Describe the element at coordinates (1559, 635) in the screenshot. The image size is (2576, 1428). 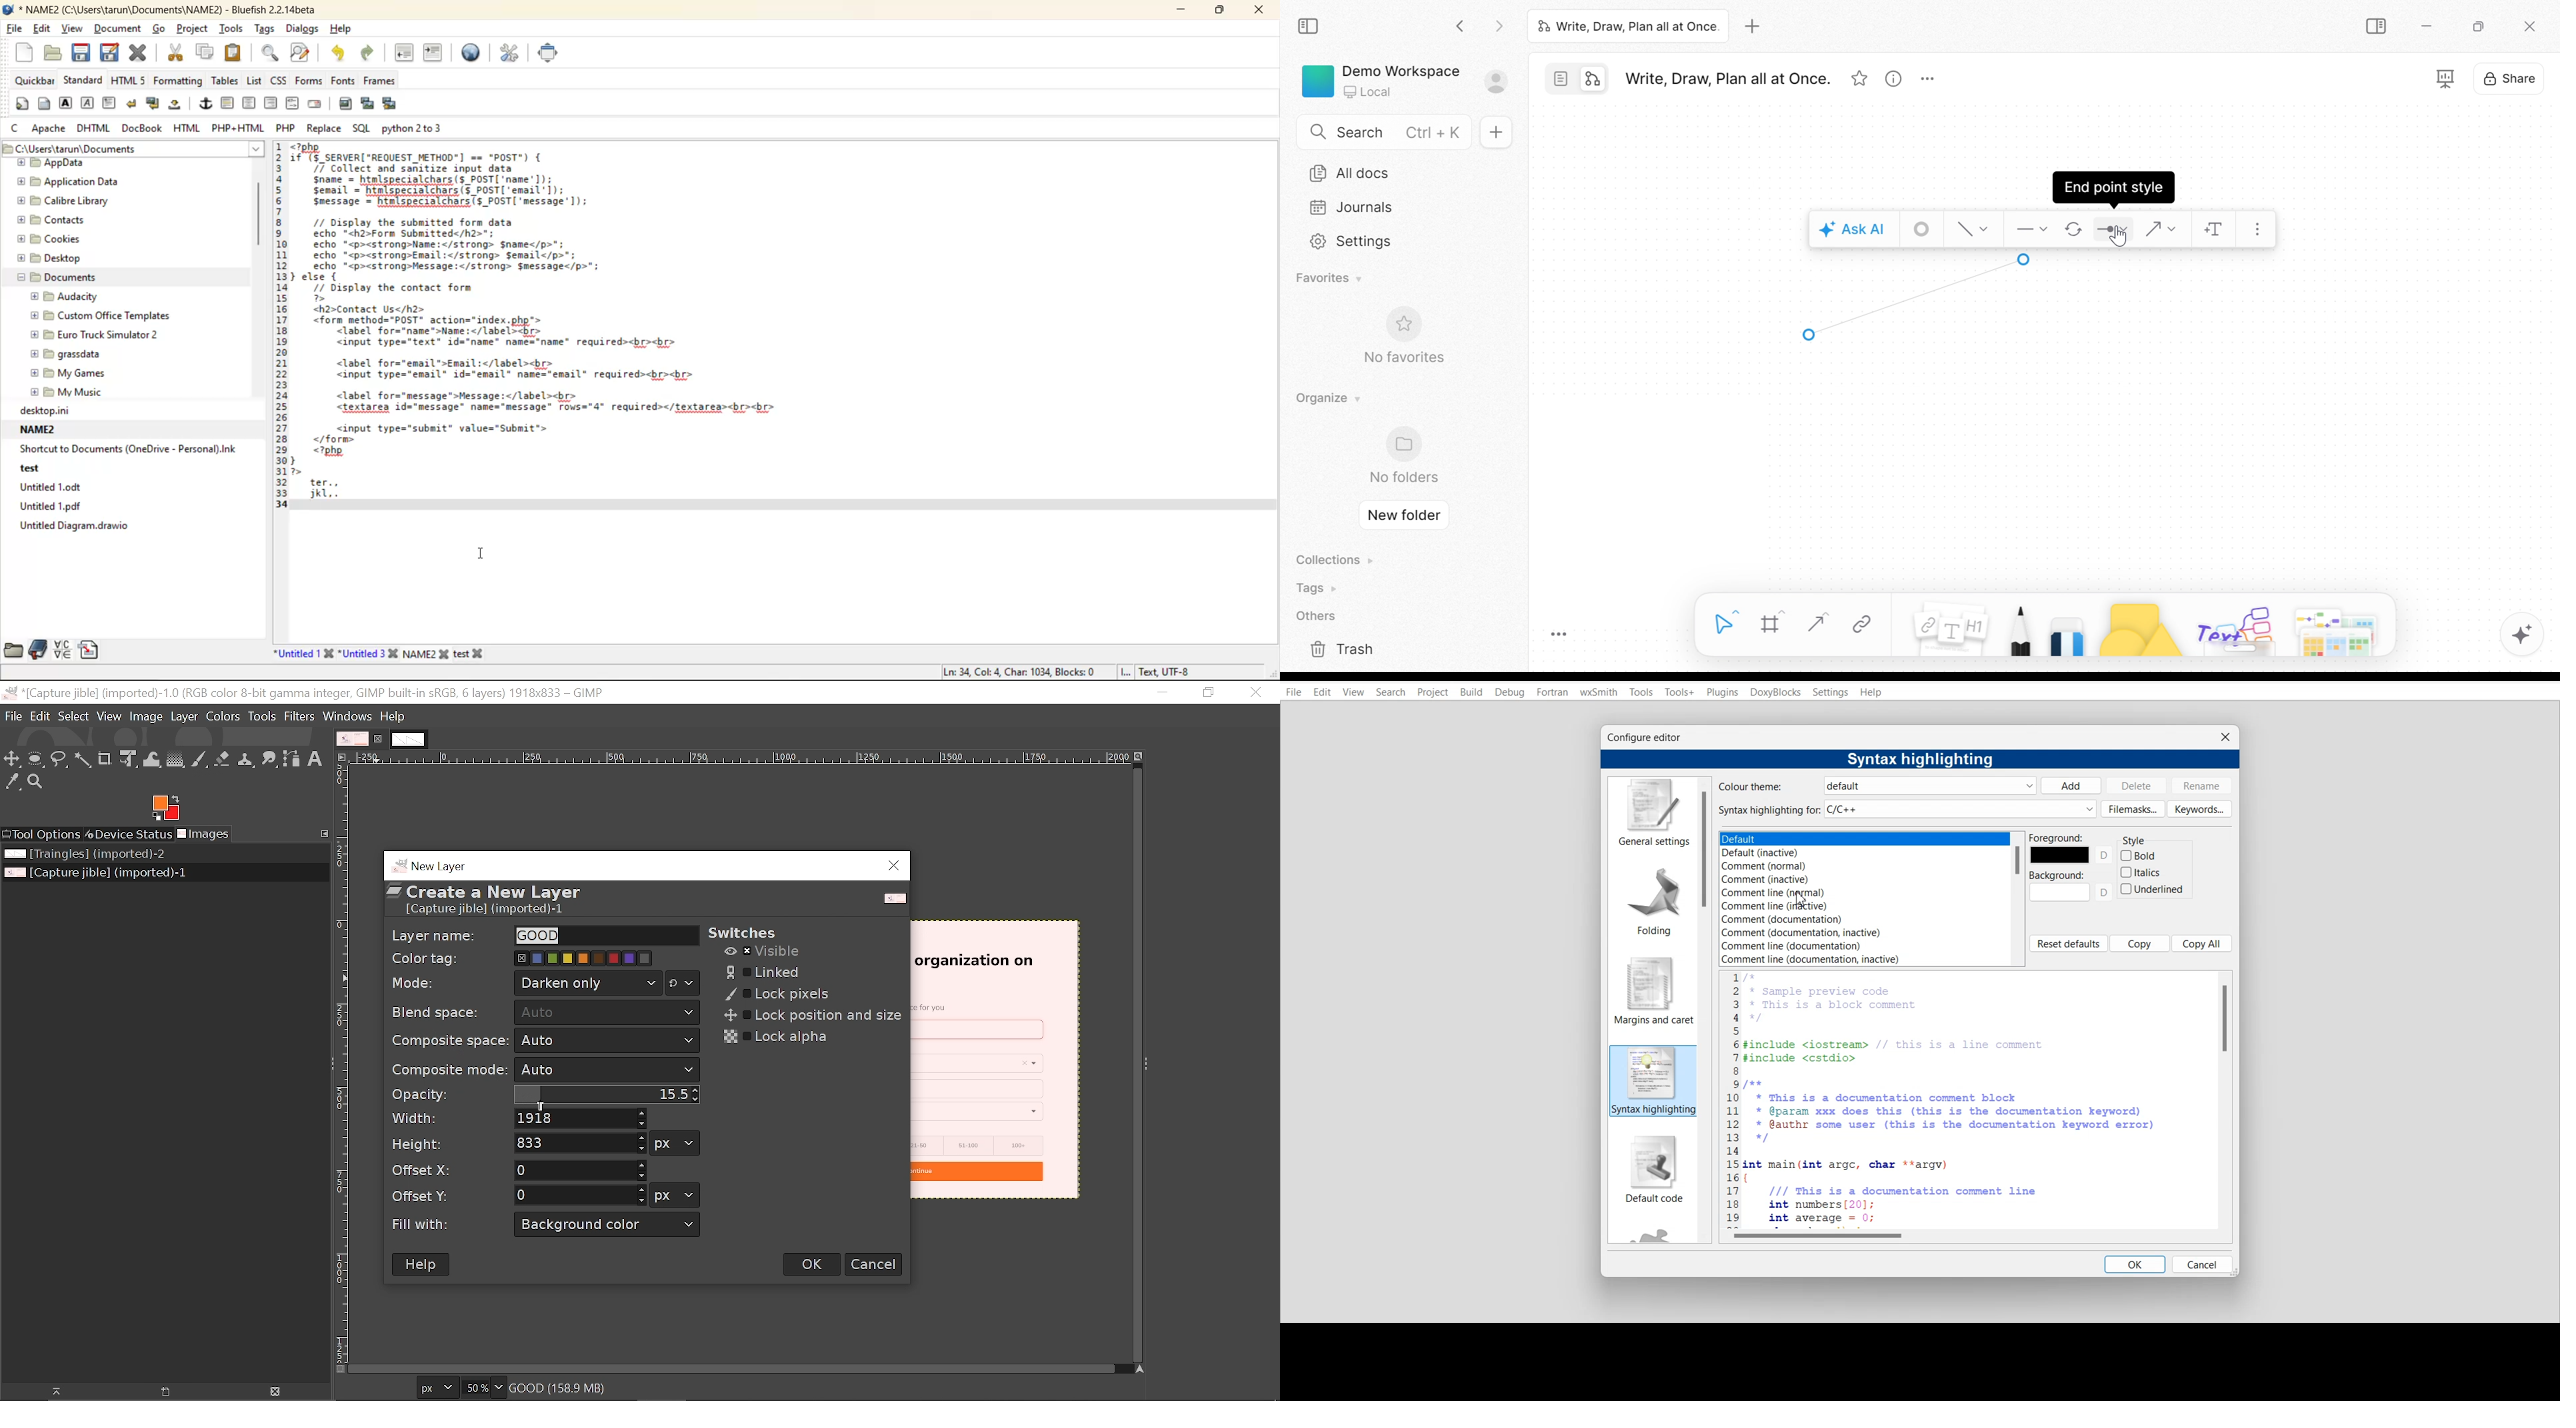
I see `Toggle Zoom Tool Bar` at that location.